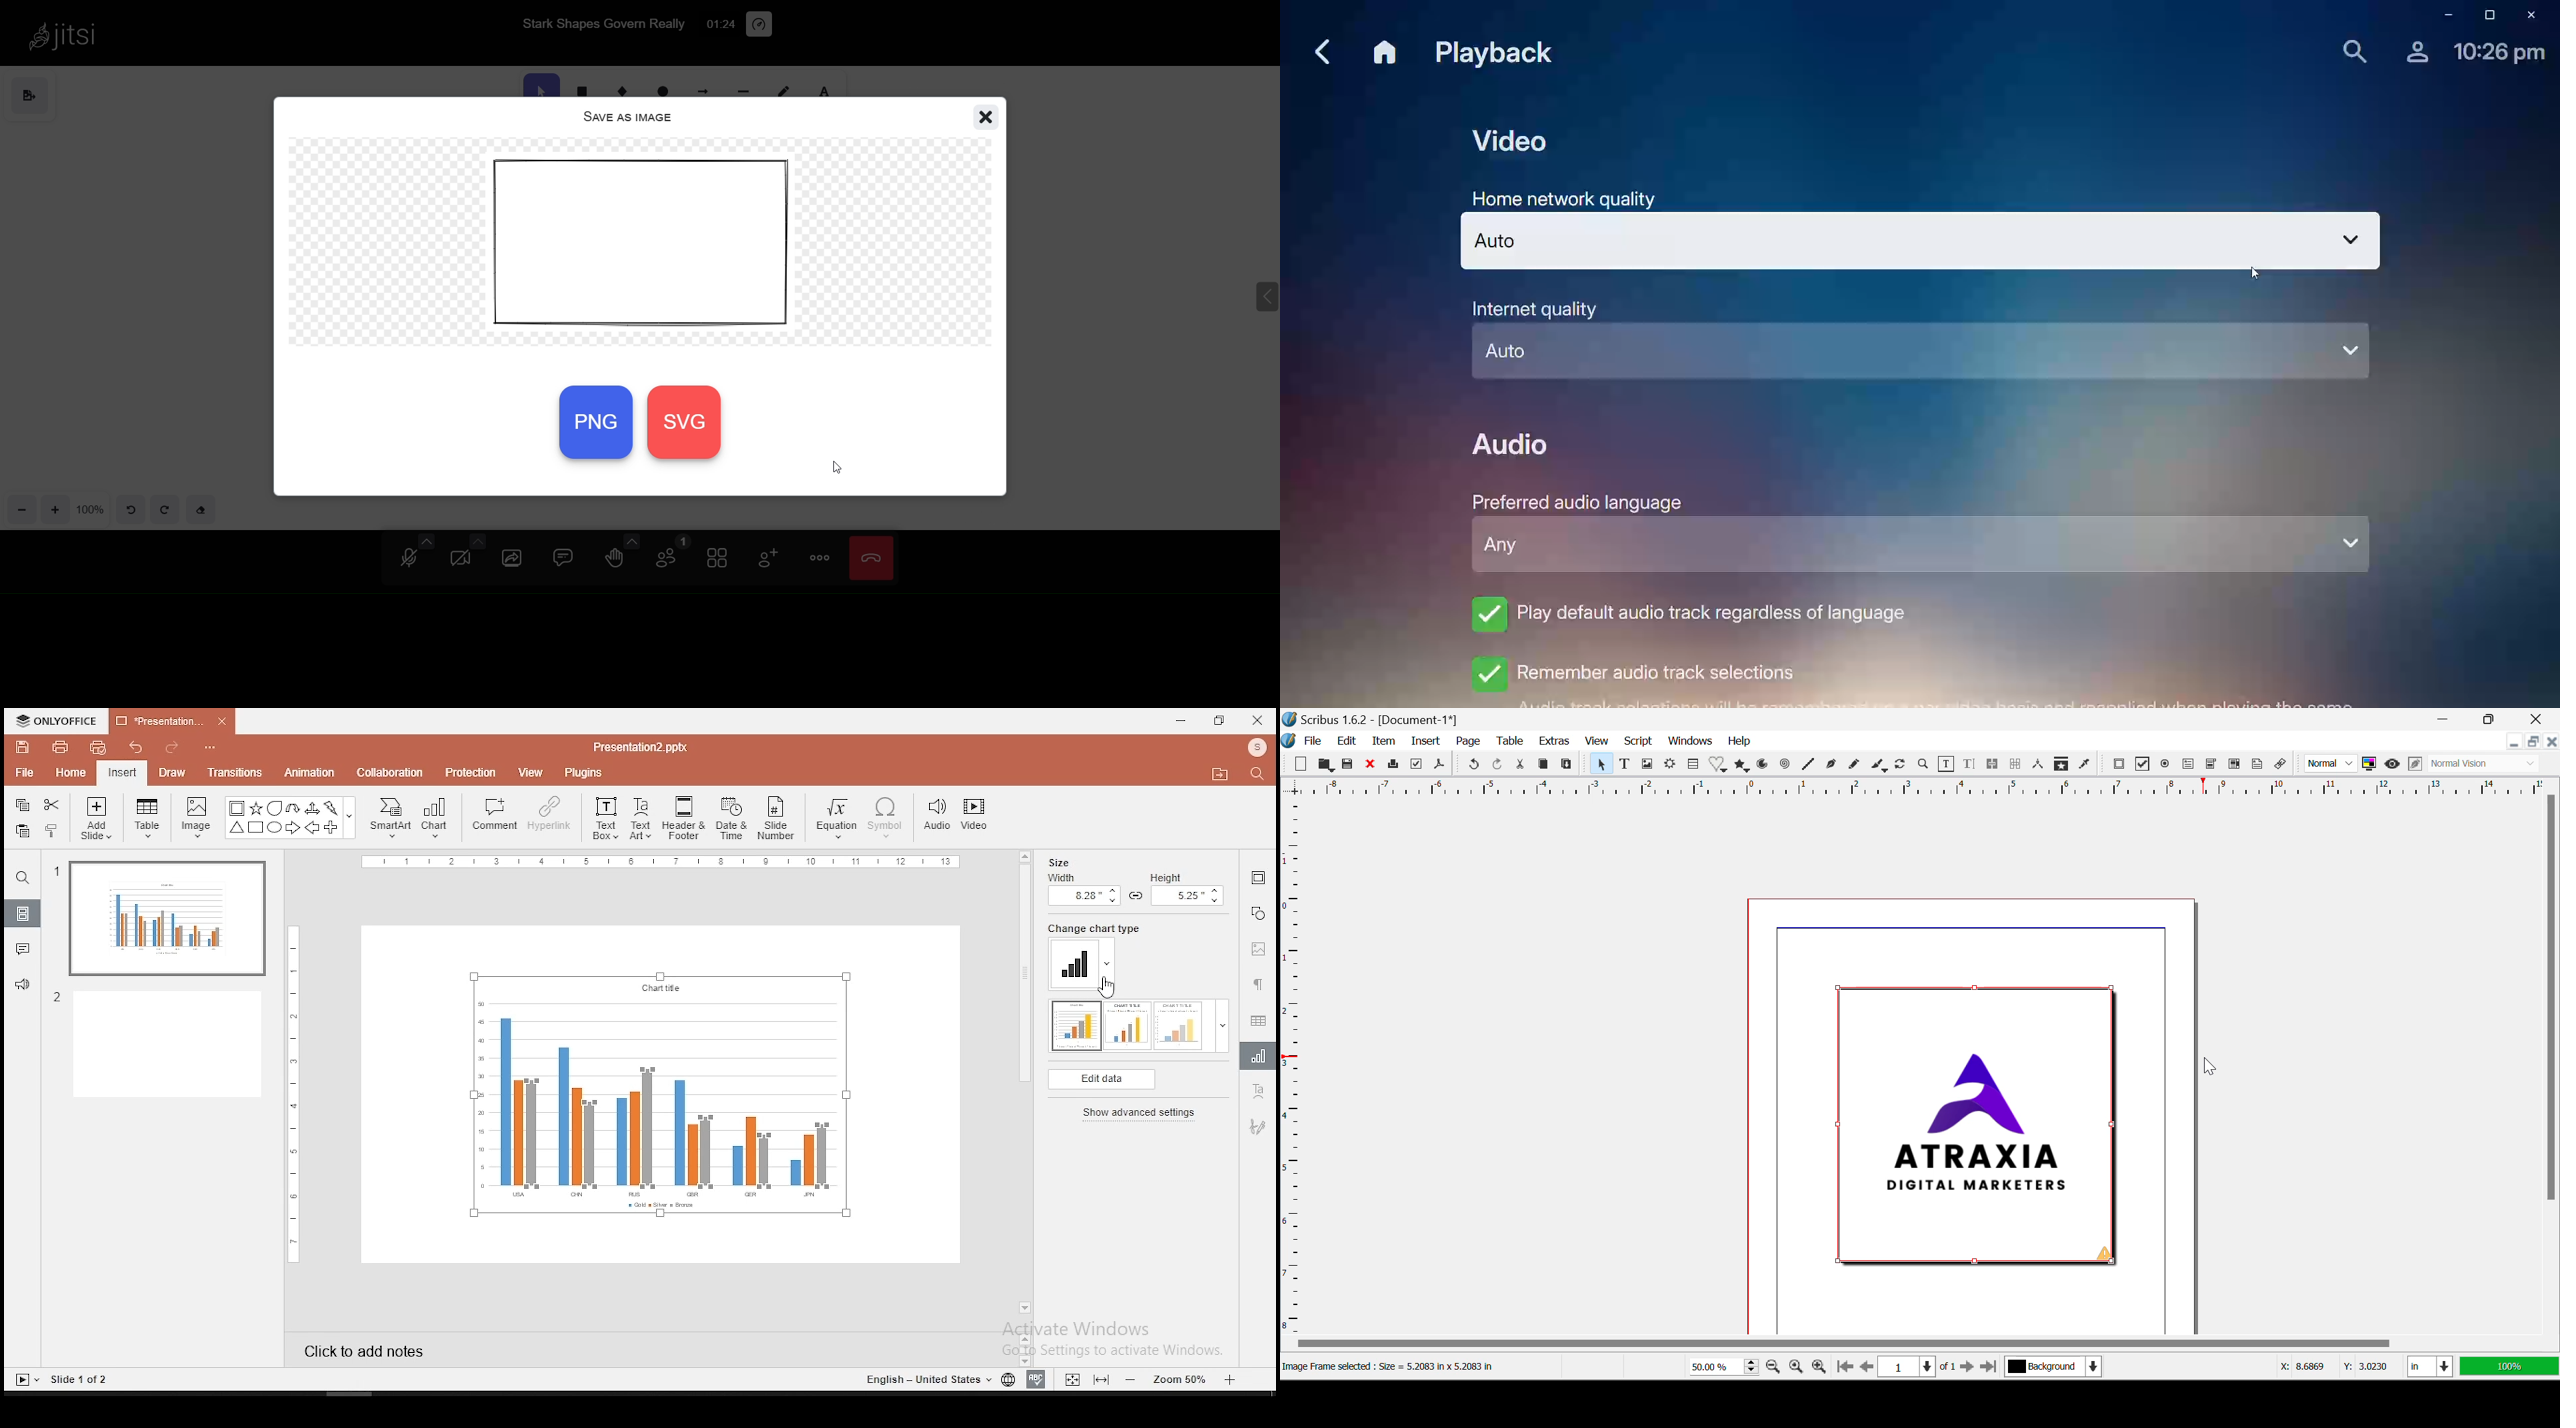 The height and width of the screenshot is (1428, 2576). I want to click on Edit Contents of Frame, so click(1947, 766).